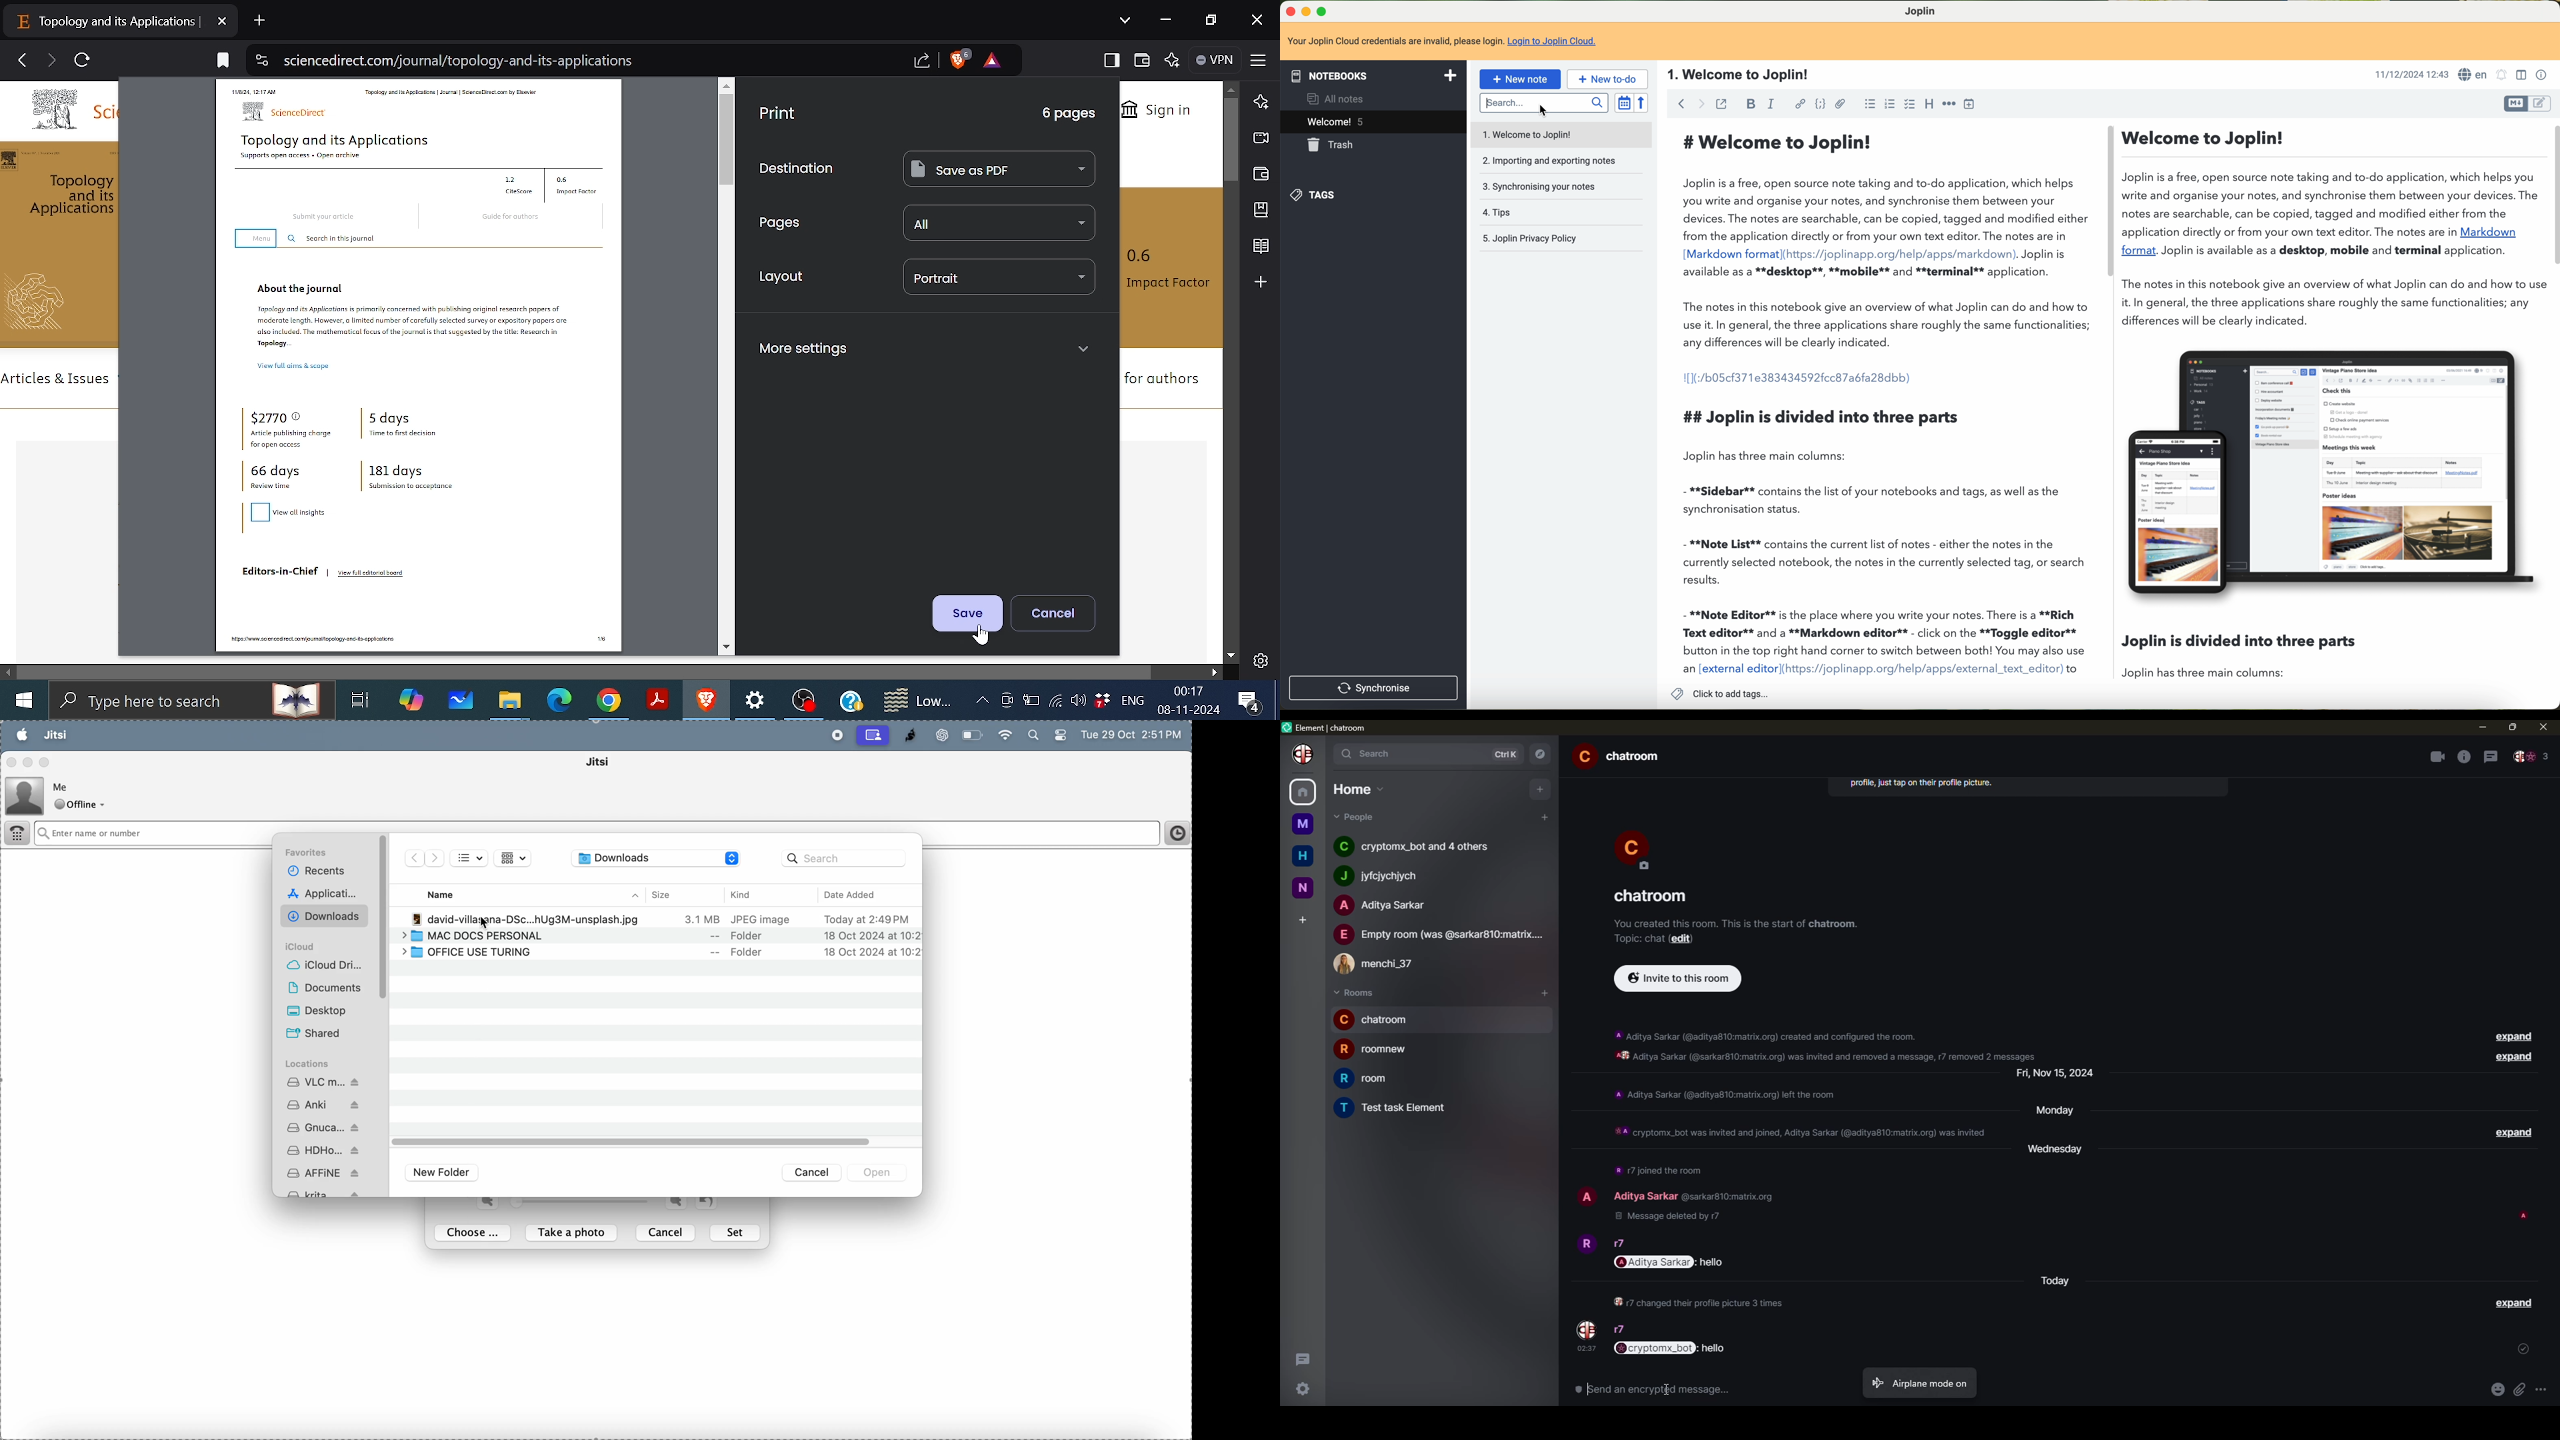  I want to click on reverse sort order, so click(1641, 102).